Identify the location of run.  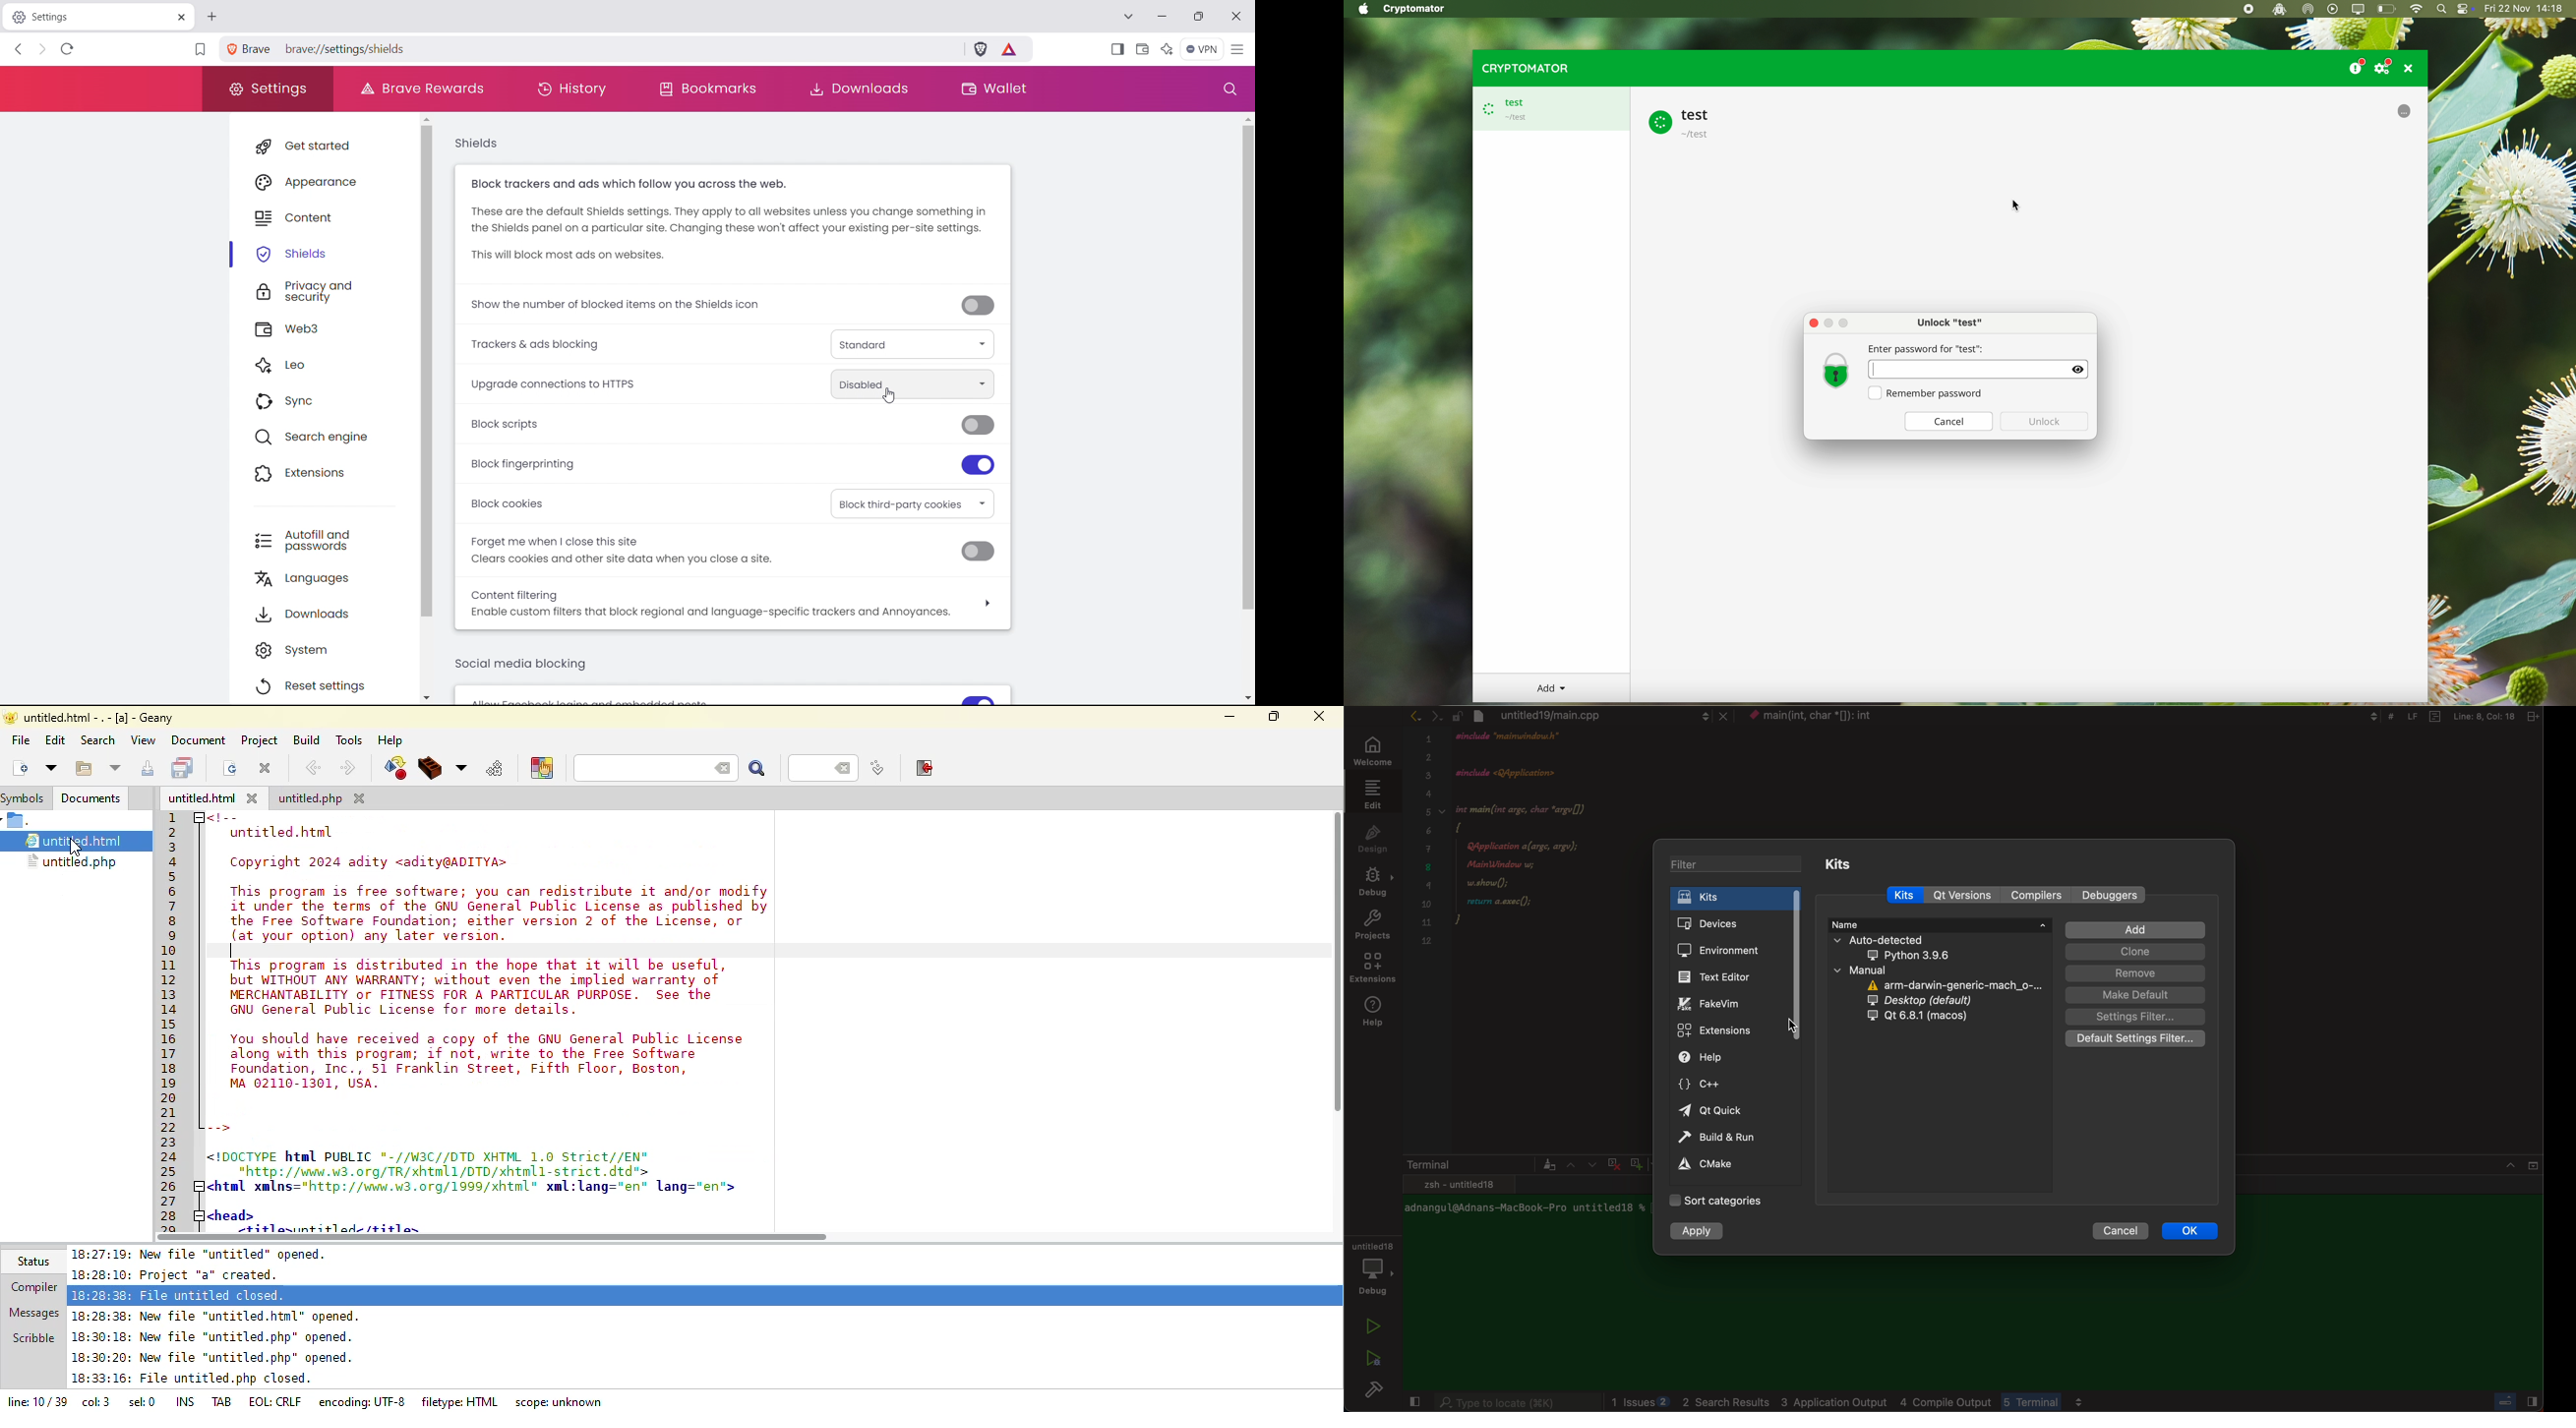
(1374, 1326).